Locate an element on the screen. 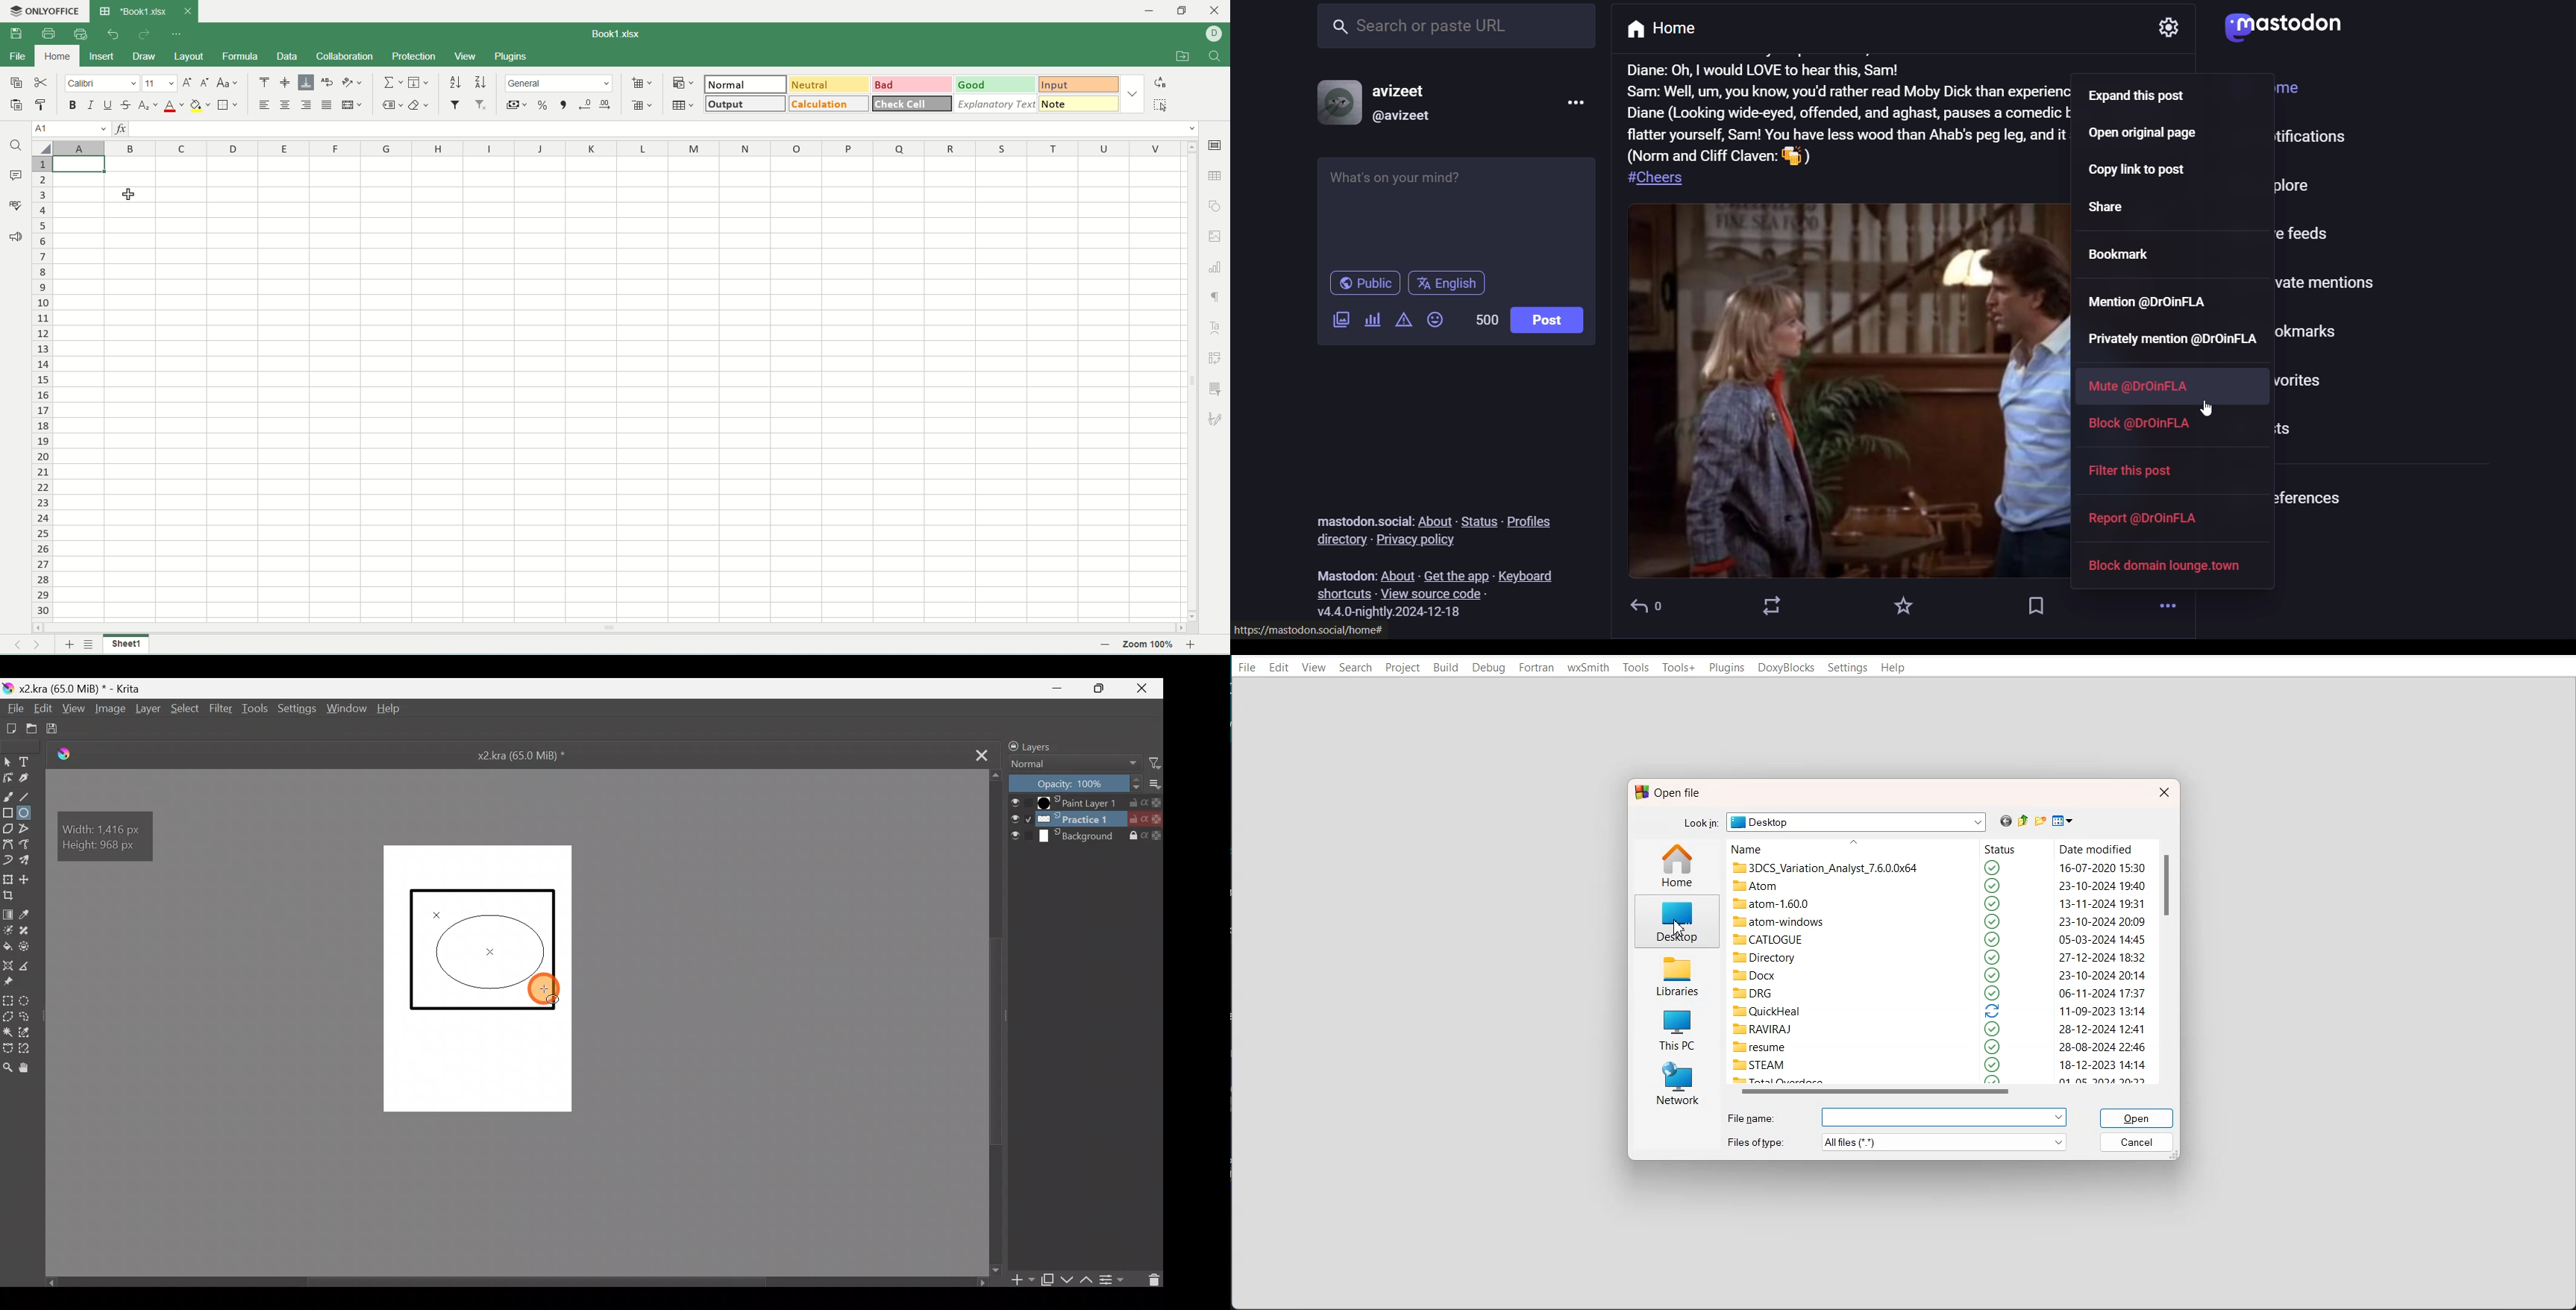  select all is located at coordinates (1165, 105).